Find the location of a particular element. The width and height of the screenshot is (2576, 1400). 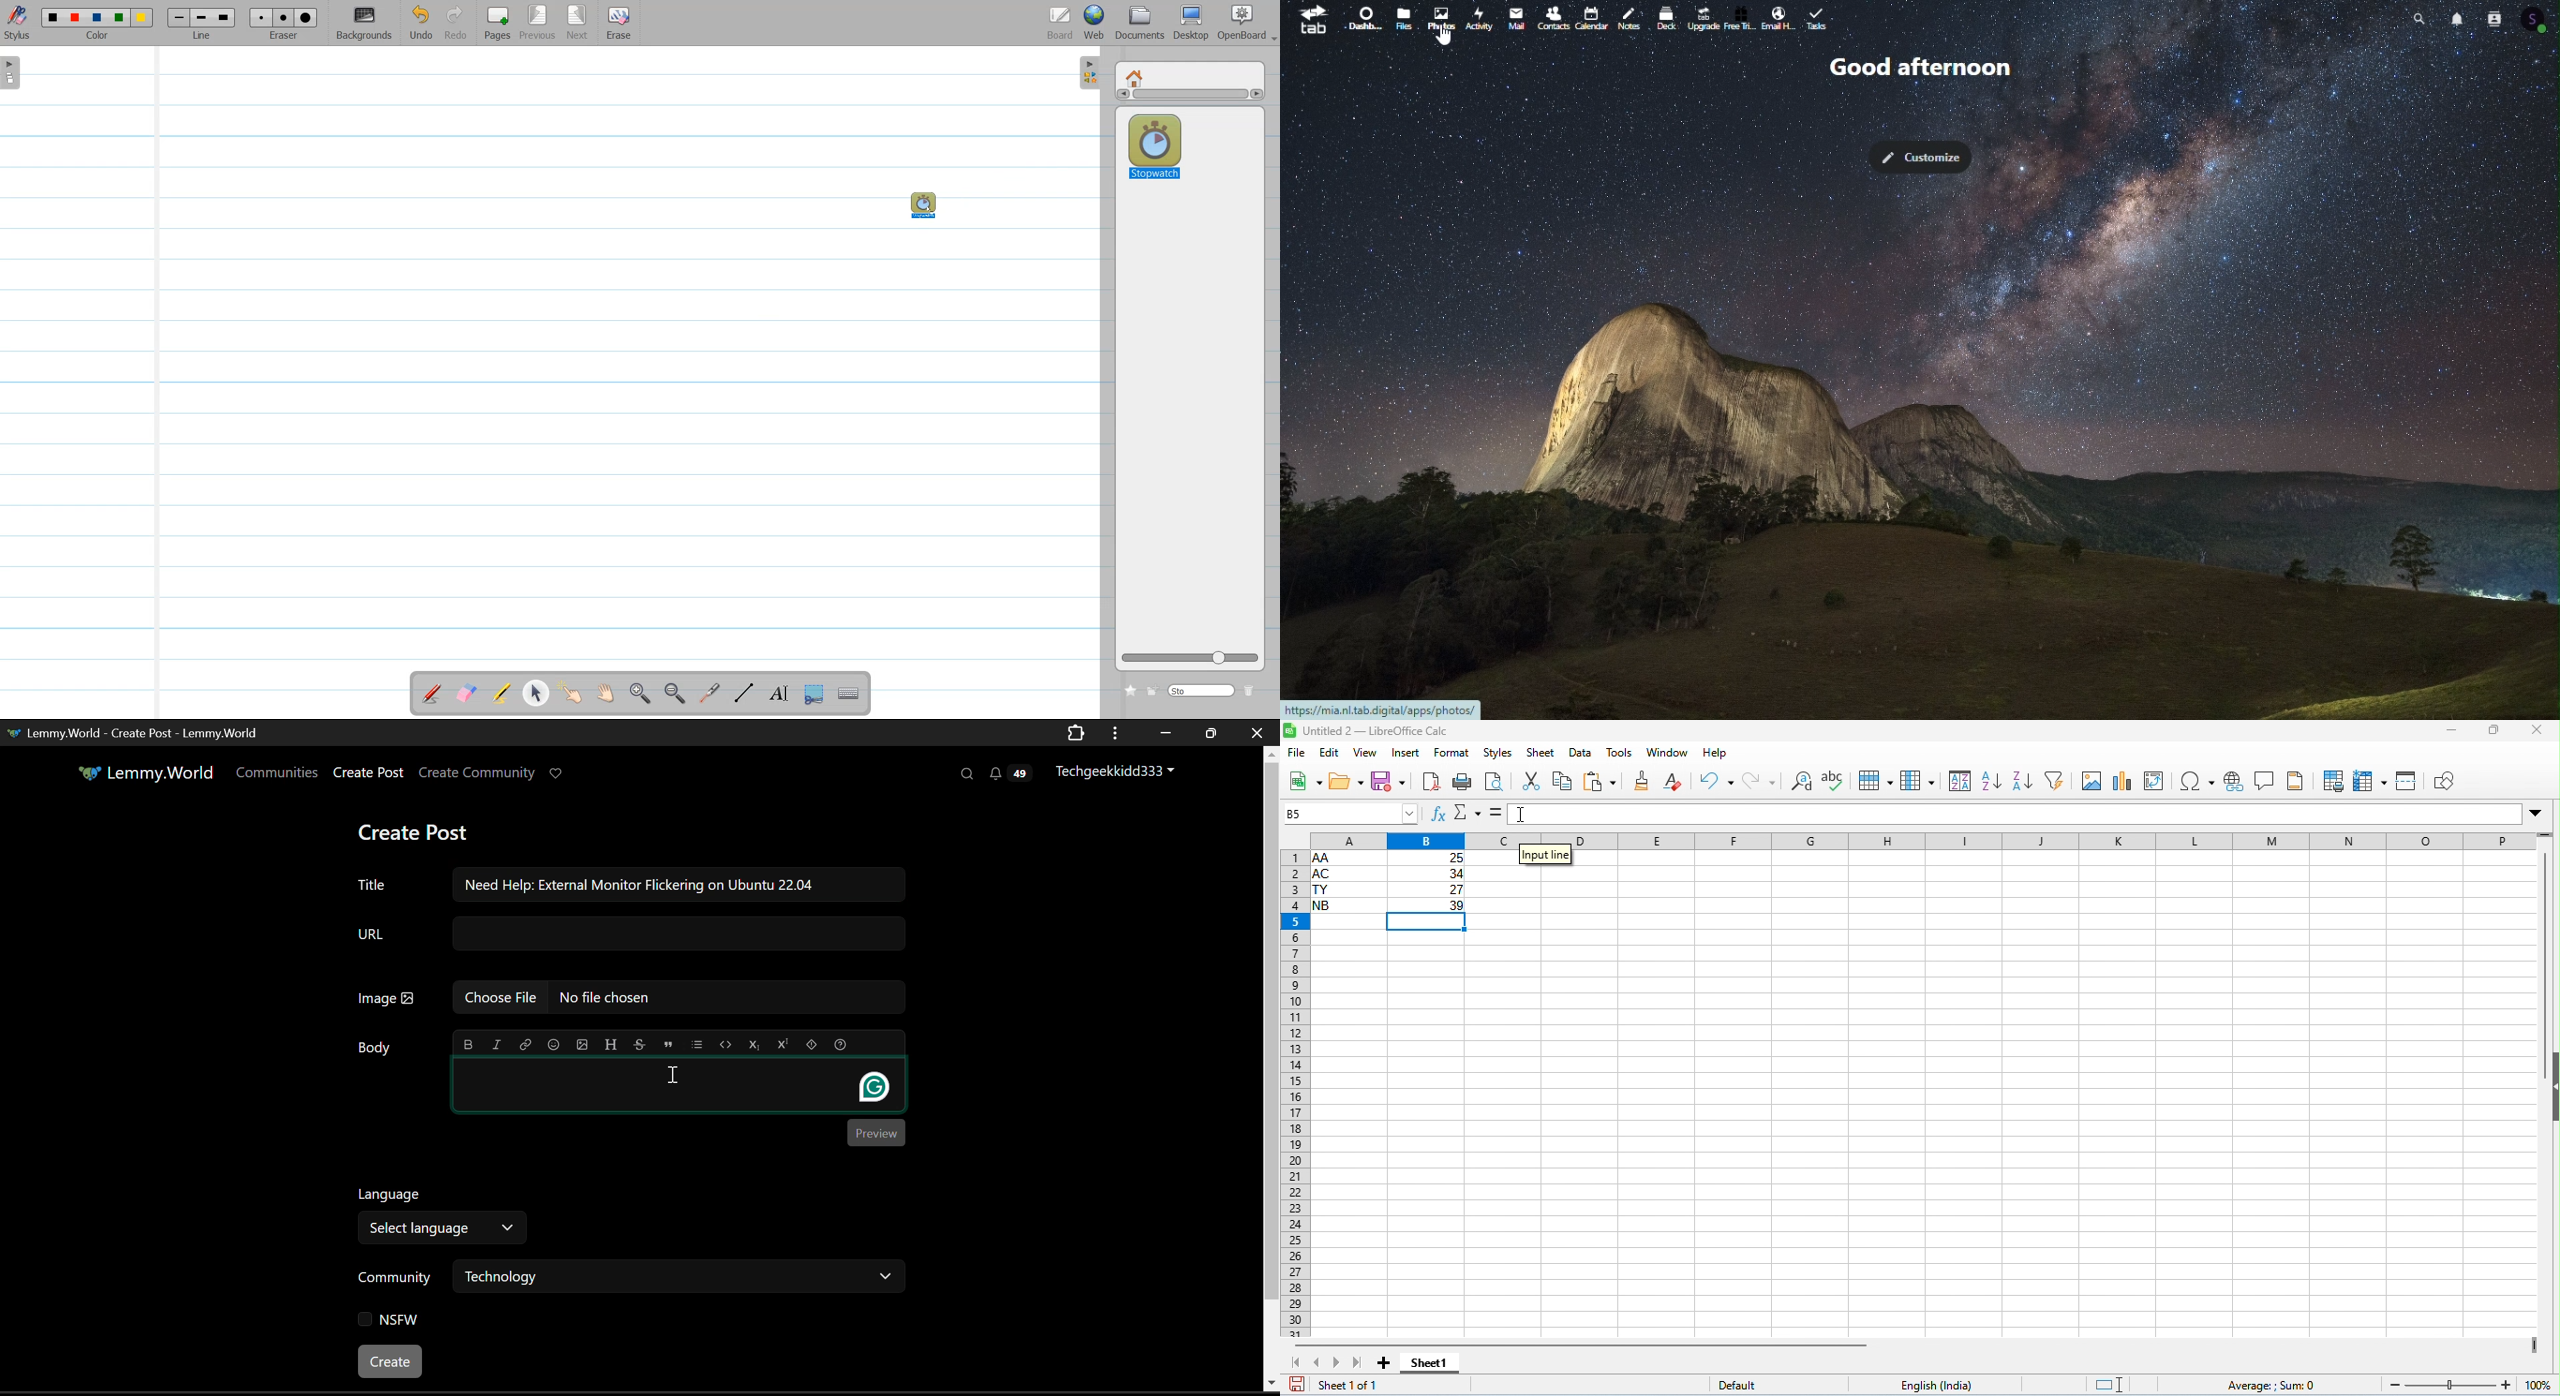

Display Virtual Keyboard  is located at coordinates (850, 694).